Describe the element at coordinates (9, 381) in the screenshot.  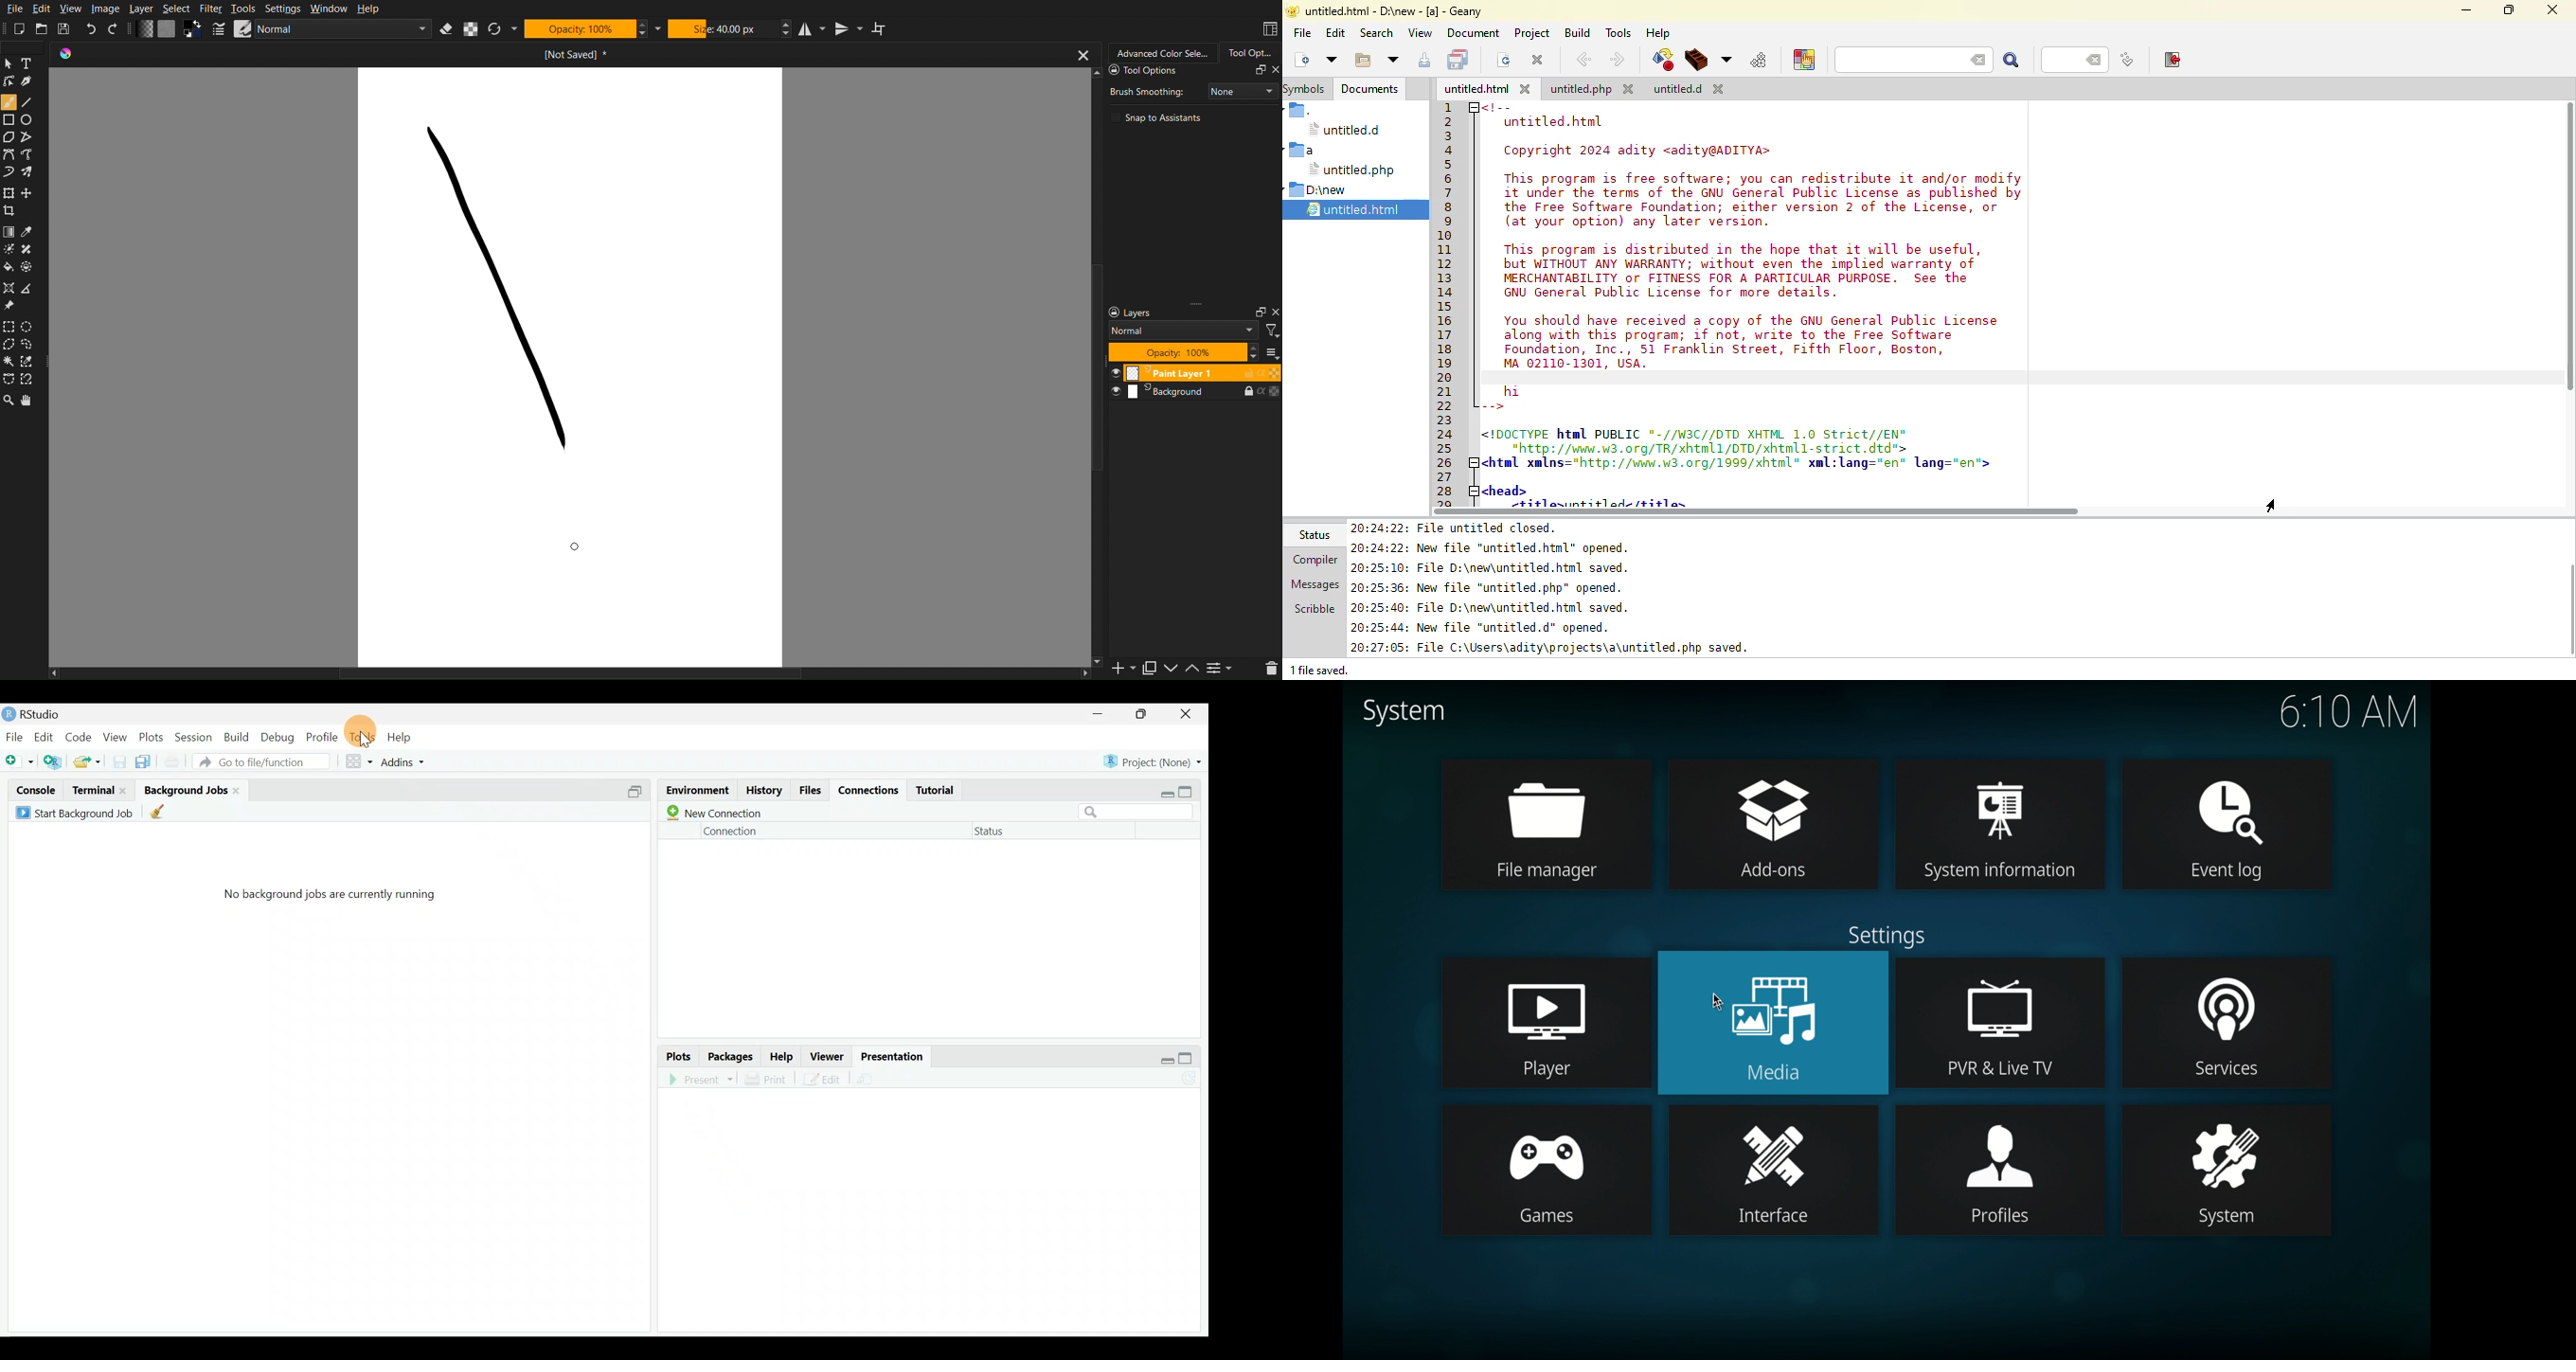
I see `Selection Tools` at that location.